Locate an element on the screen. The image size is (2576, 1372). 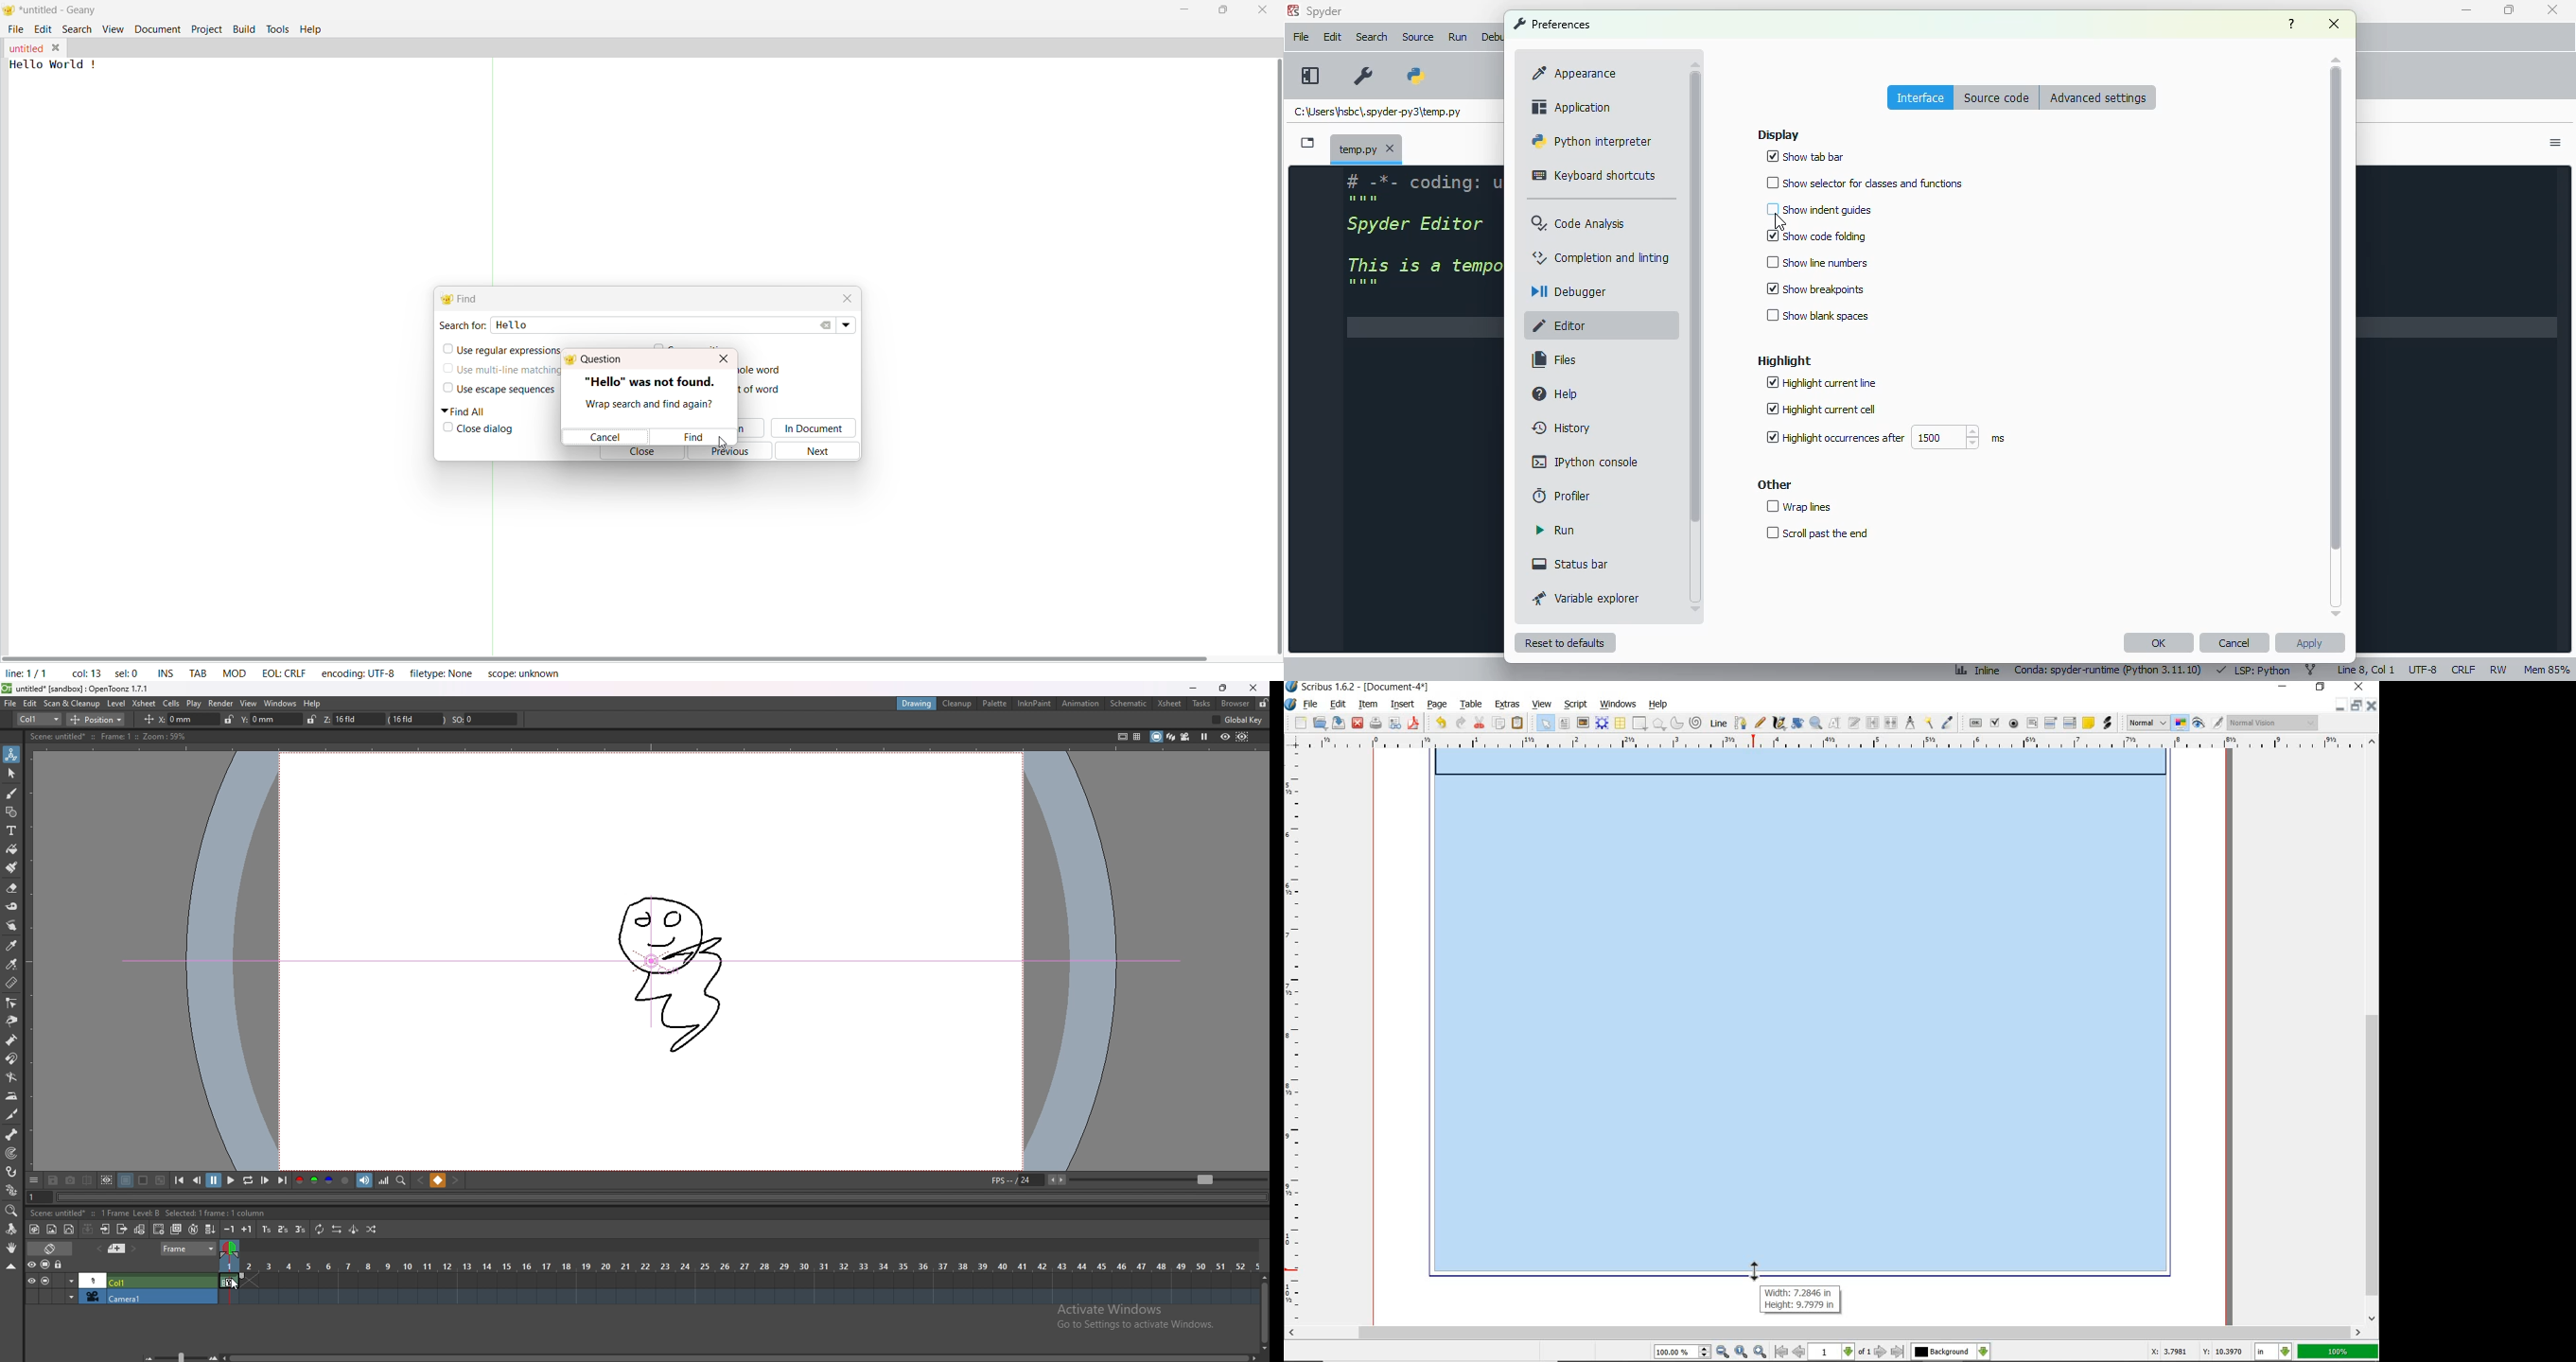
editor is located at coordinates (1568, 325).